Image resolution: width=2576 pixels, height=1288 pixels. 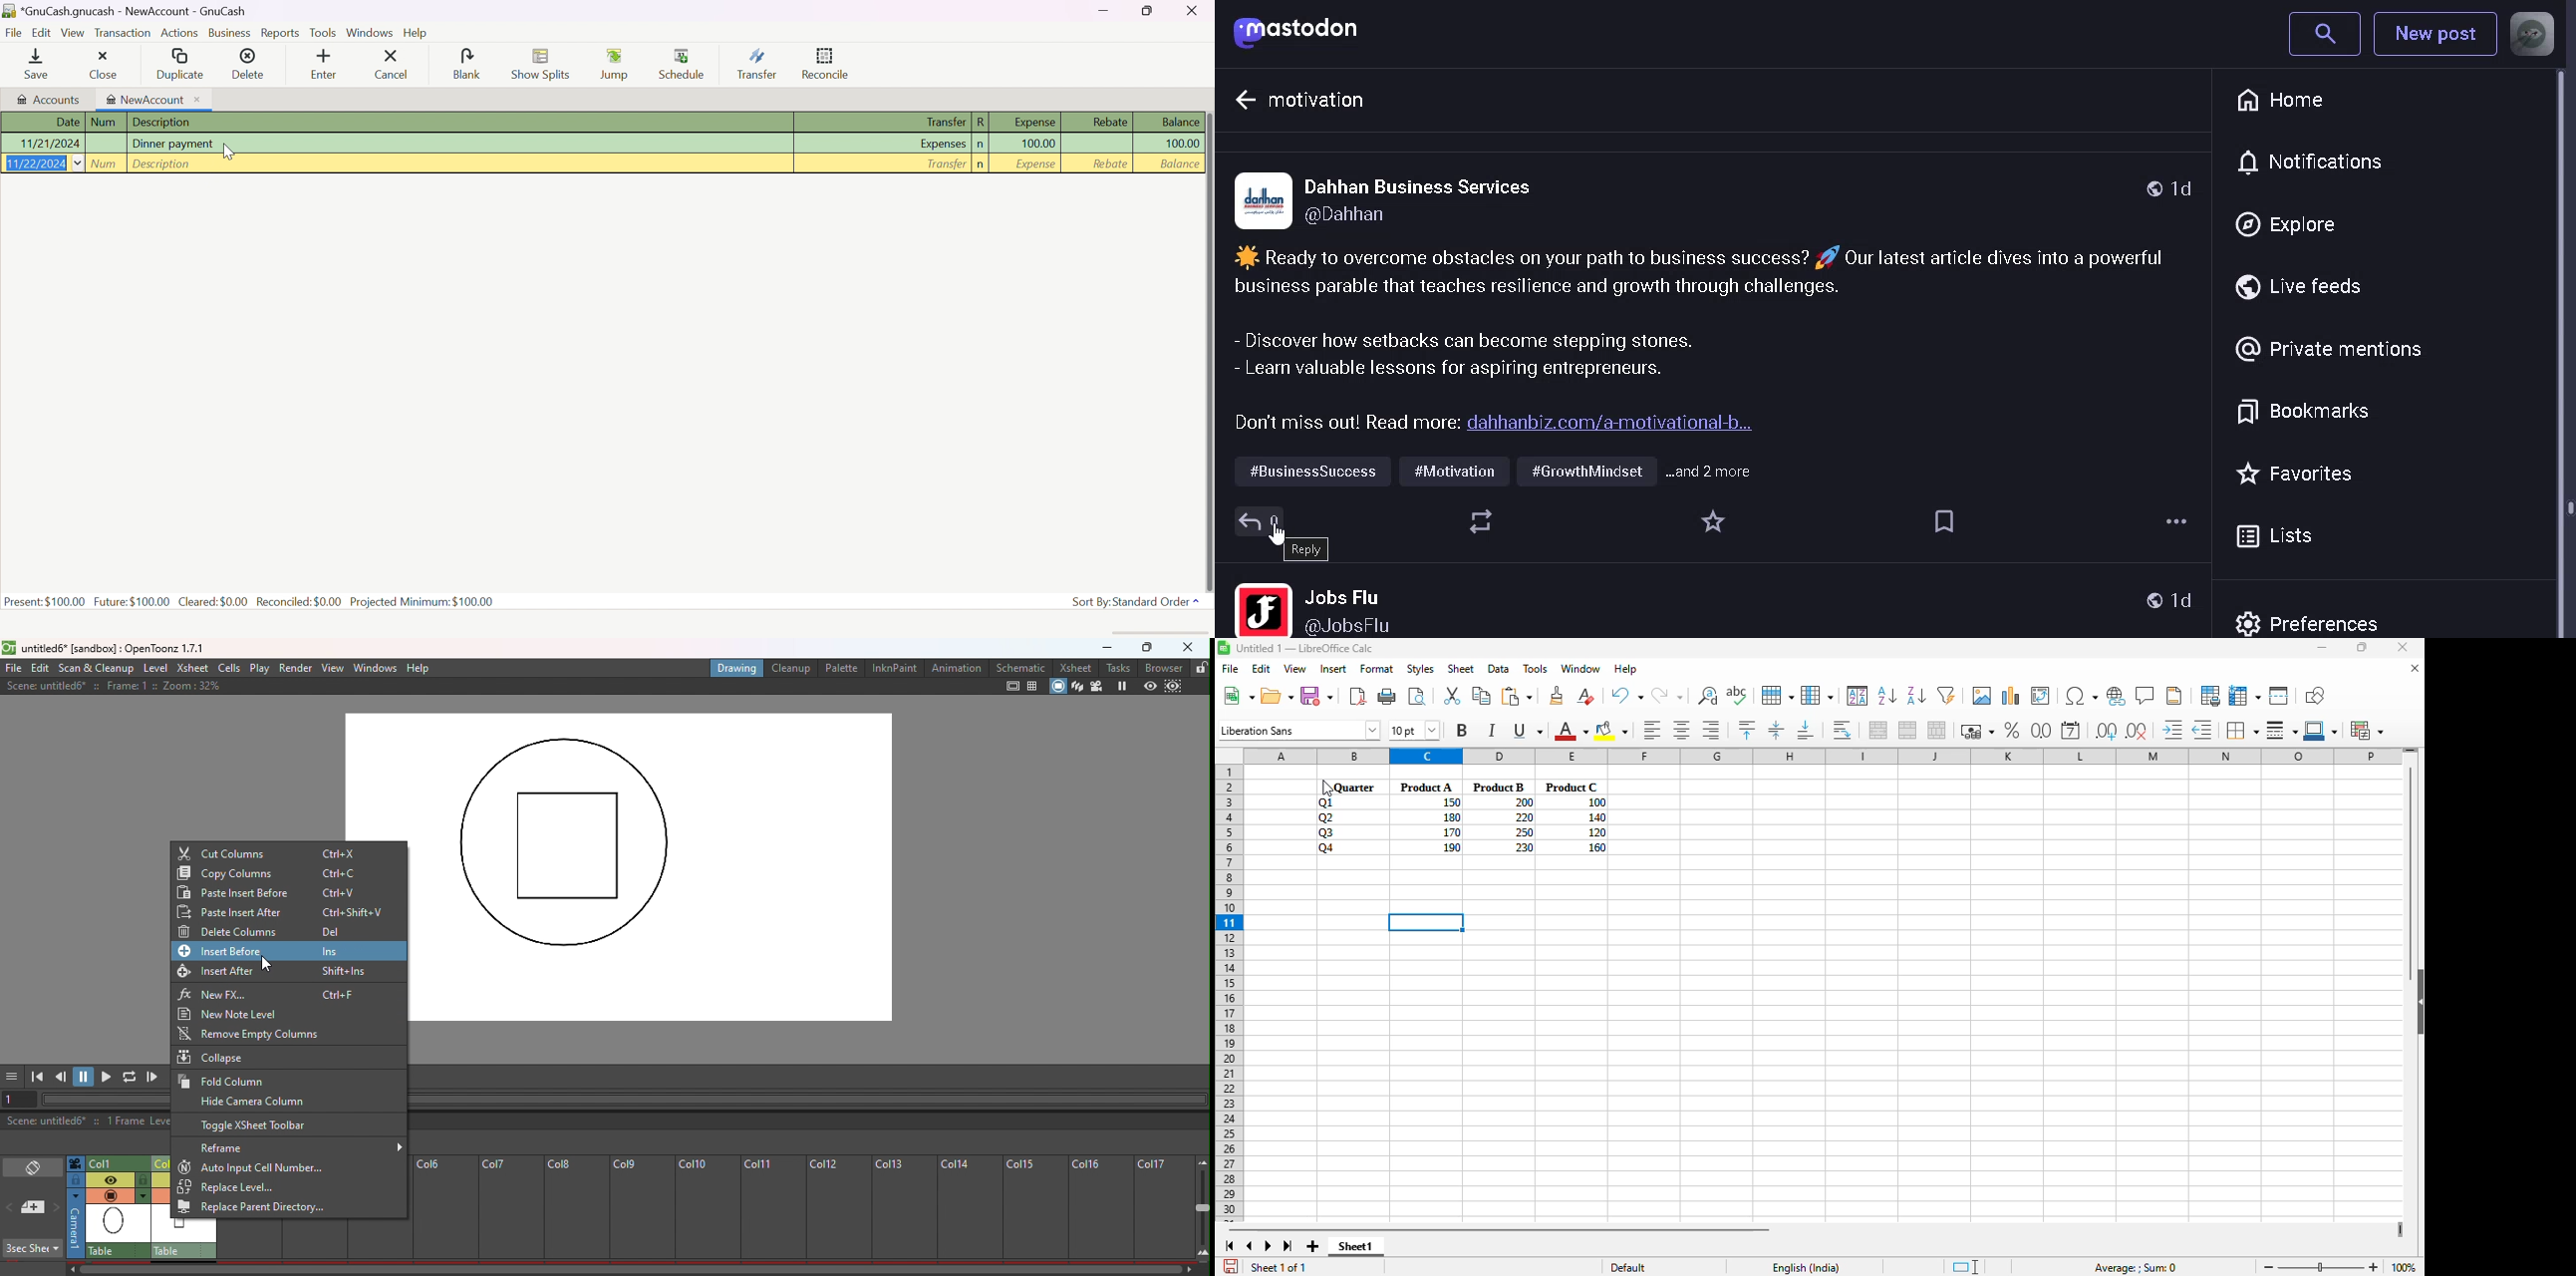 What do you see at coordinates (1283, 538) in the screenshot?
I see `Cursor` at bounding box center [1283, 538].